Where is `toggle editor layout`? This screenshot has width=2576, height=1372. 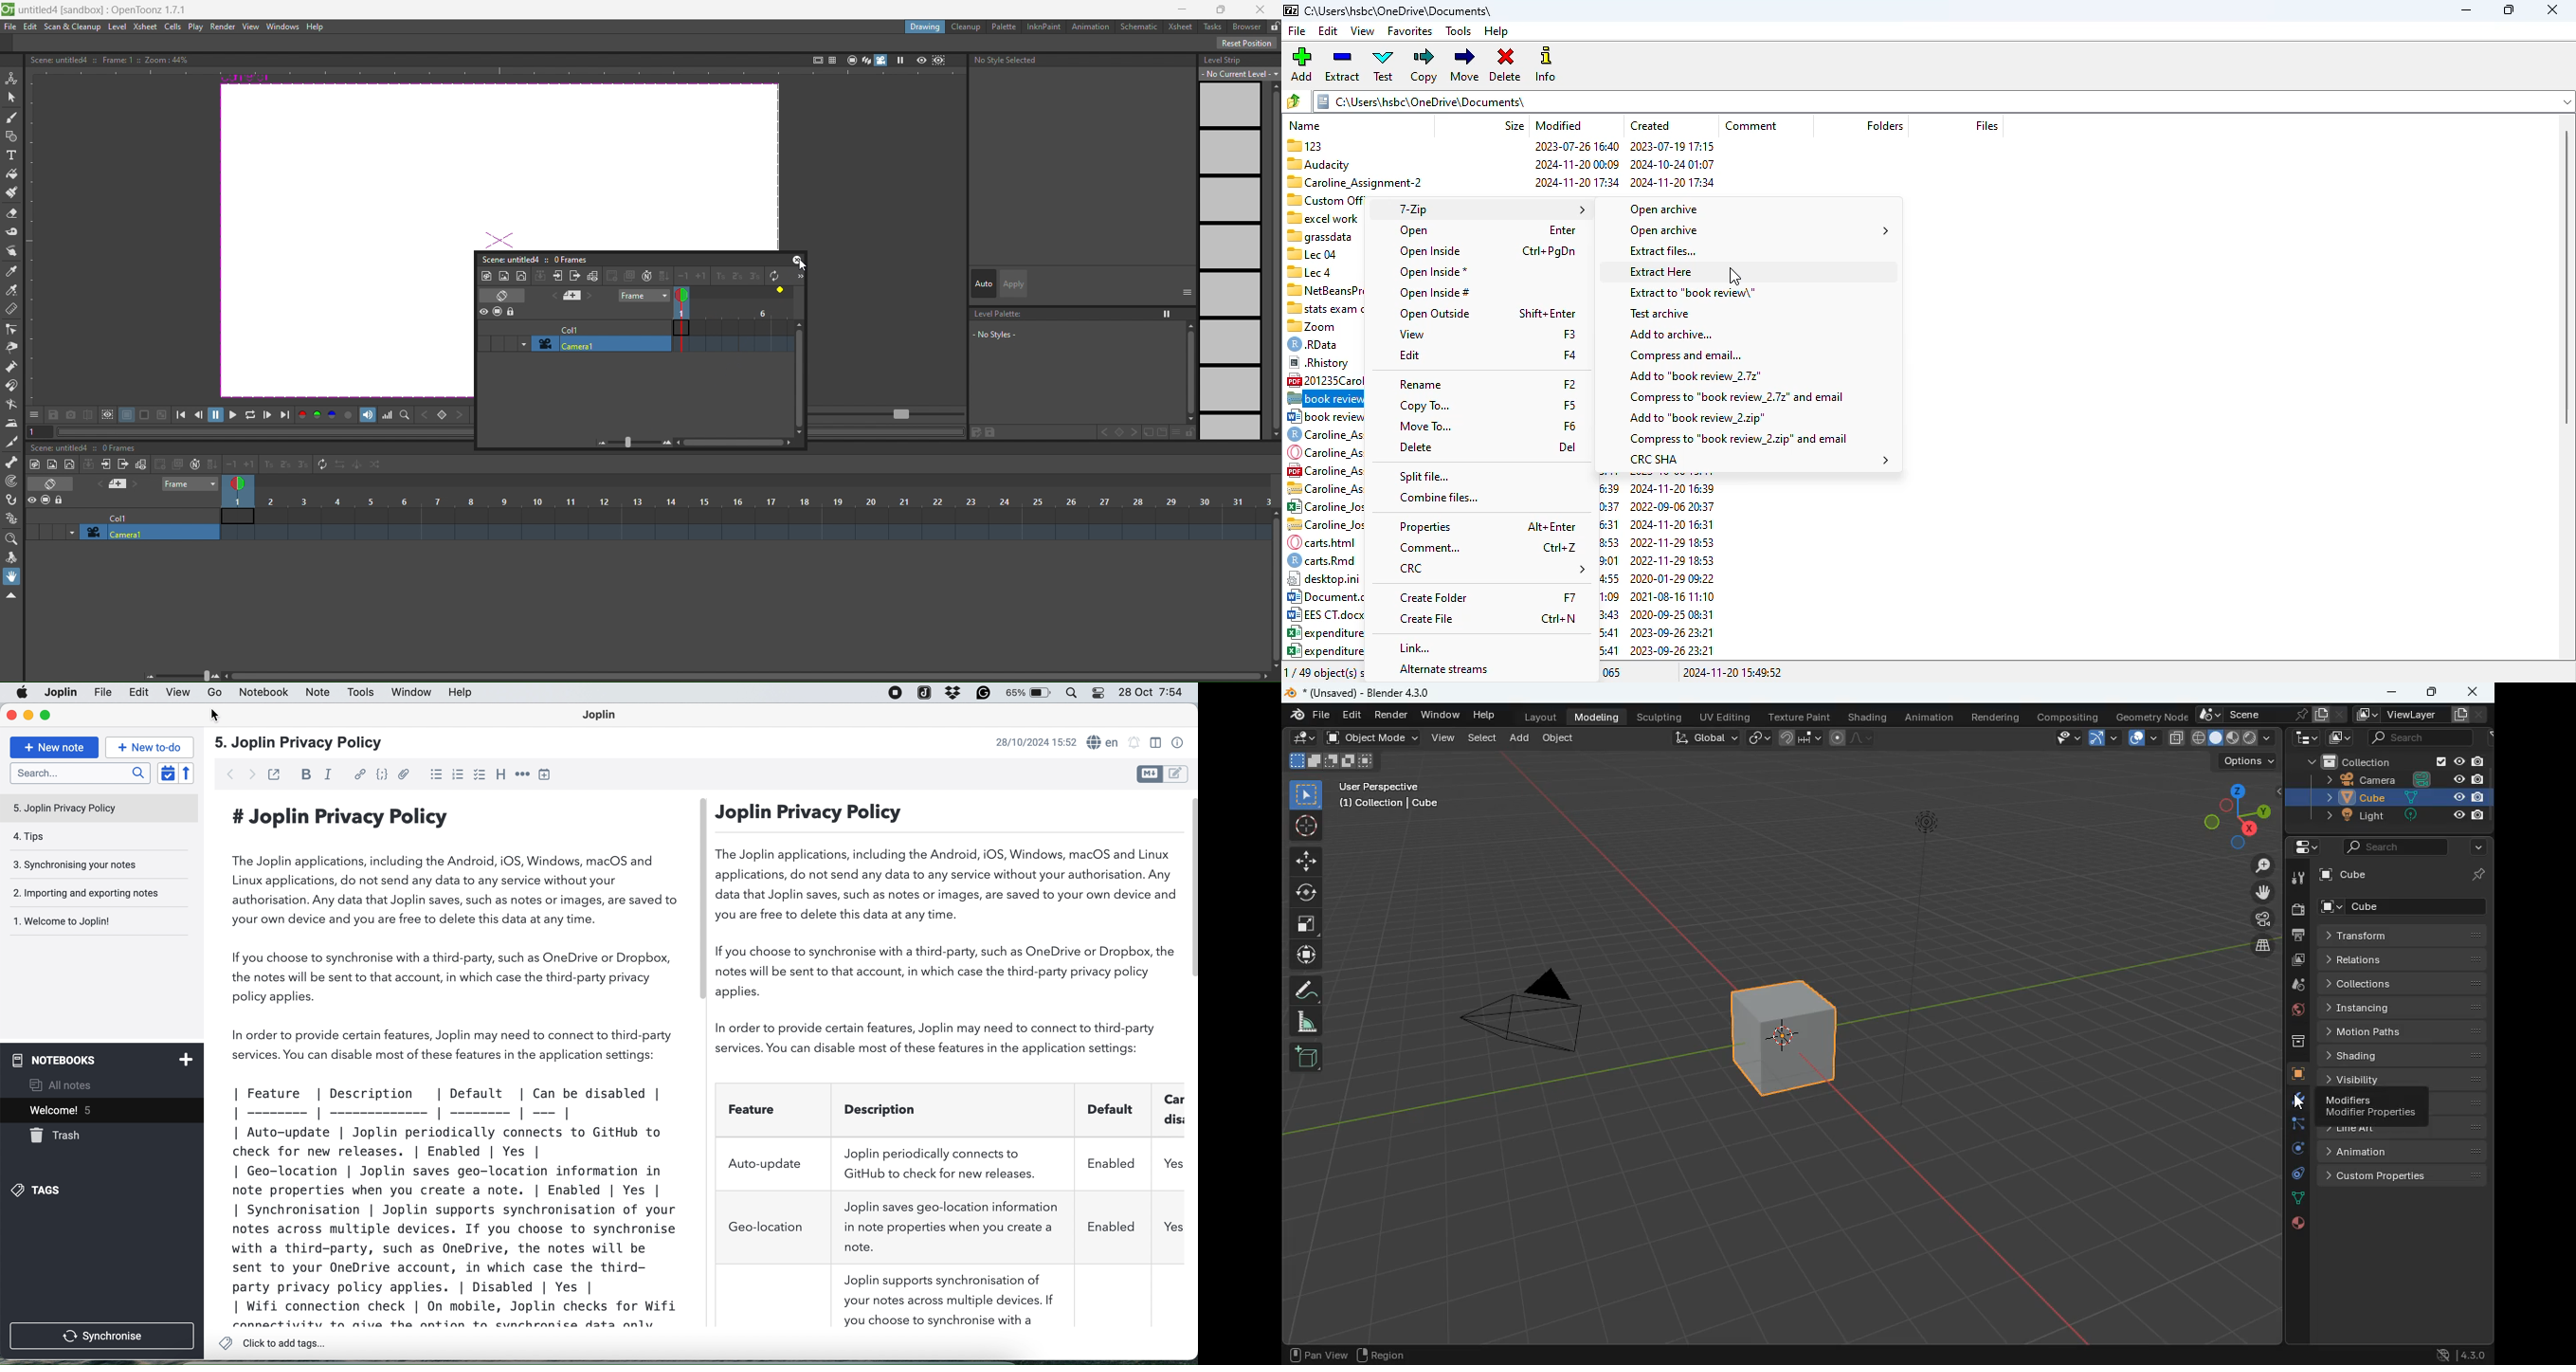
toggle editor layout is located at coordinates (1155, 742).